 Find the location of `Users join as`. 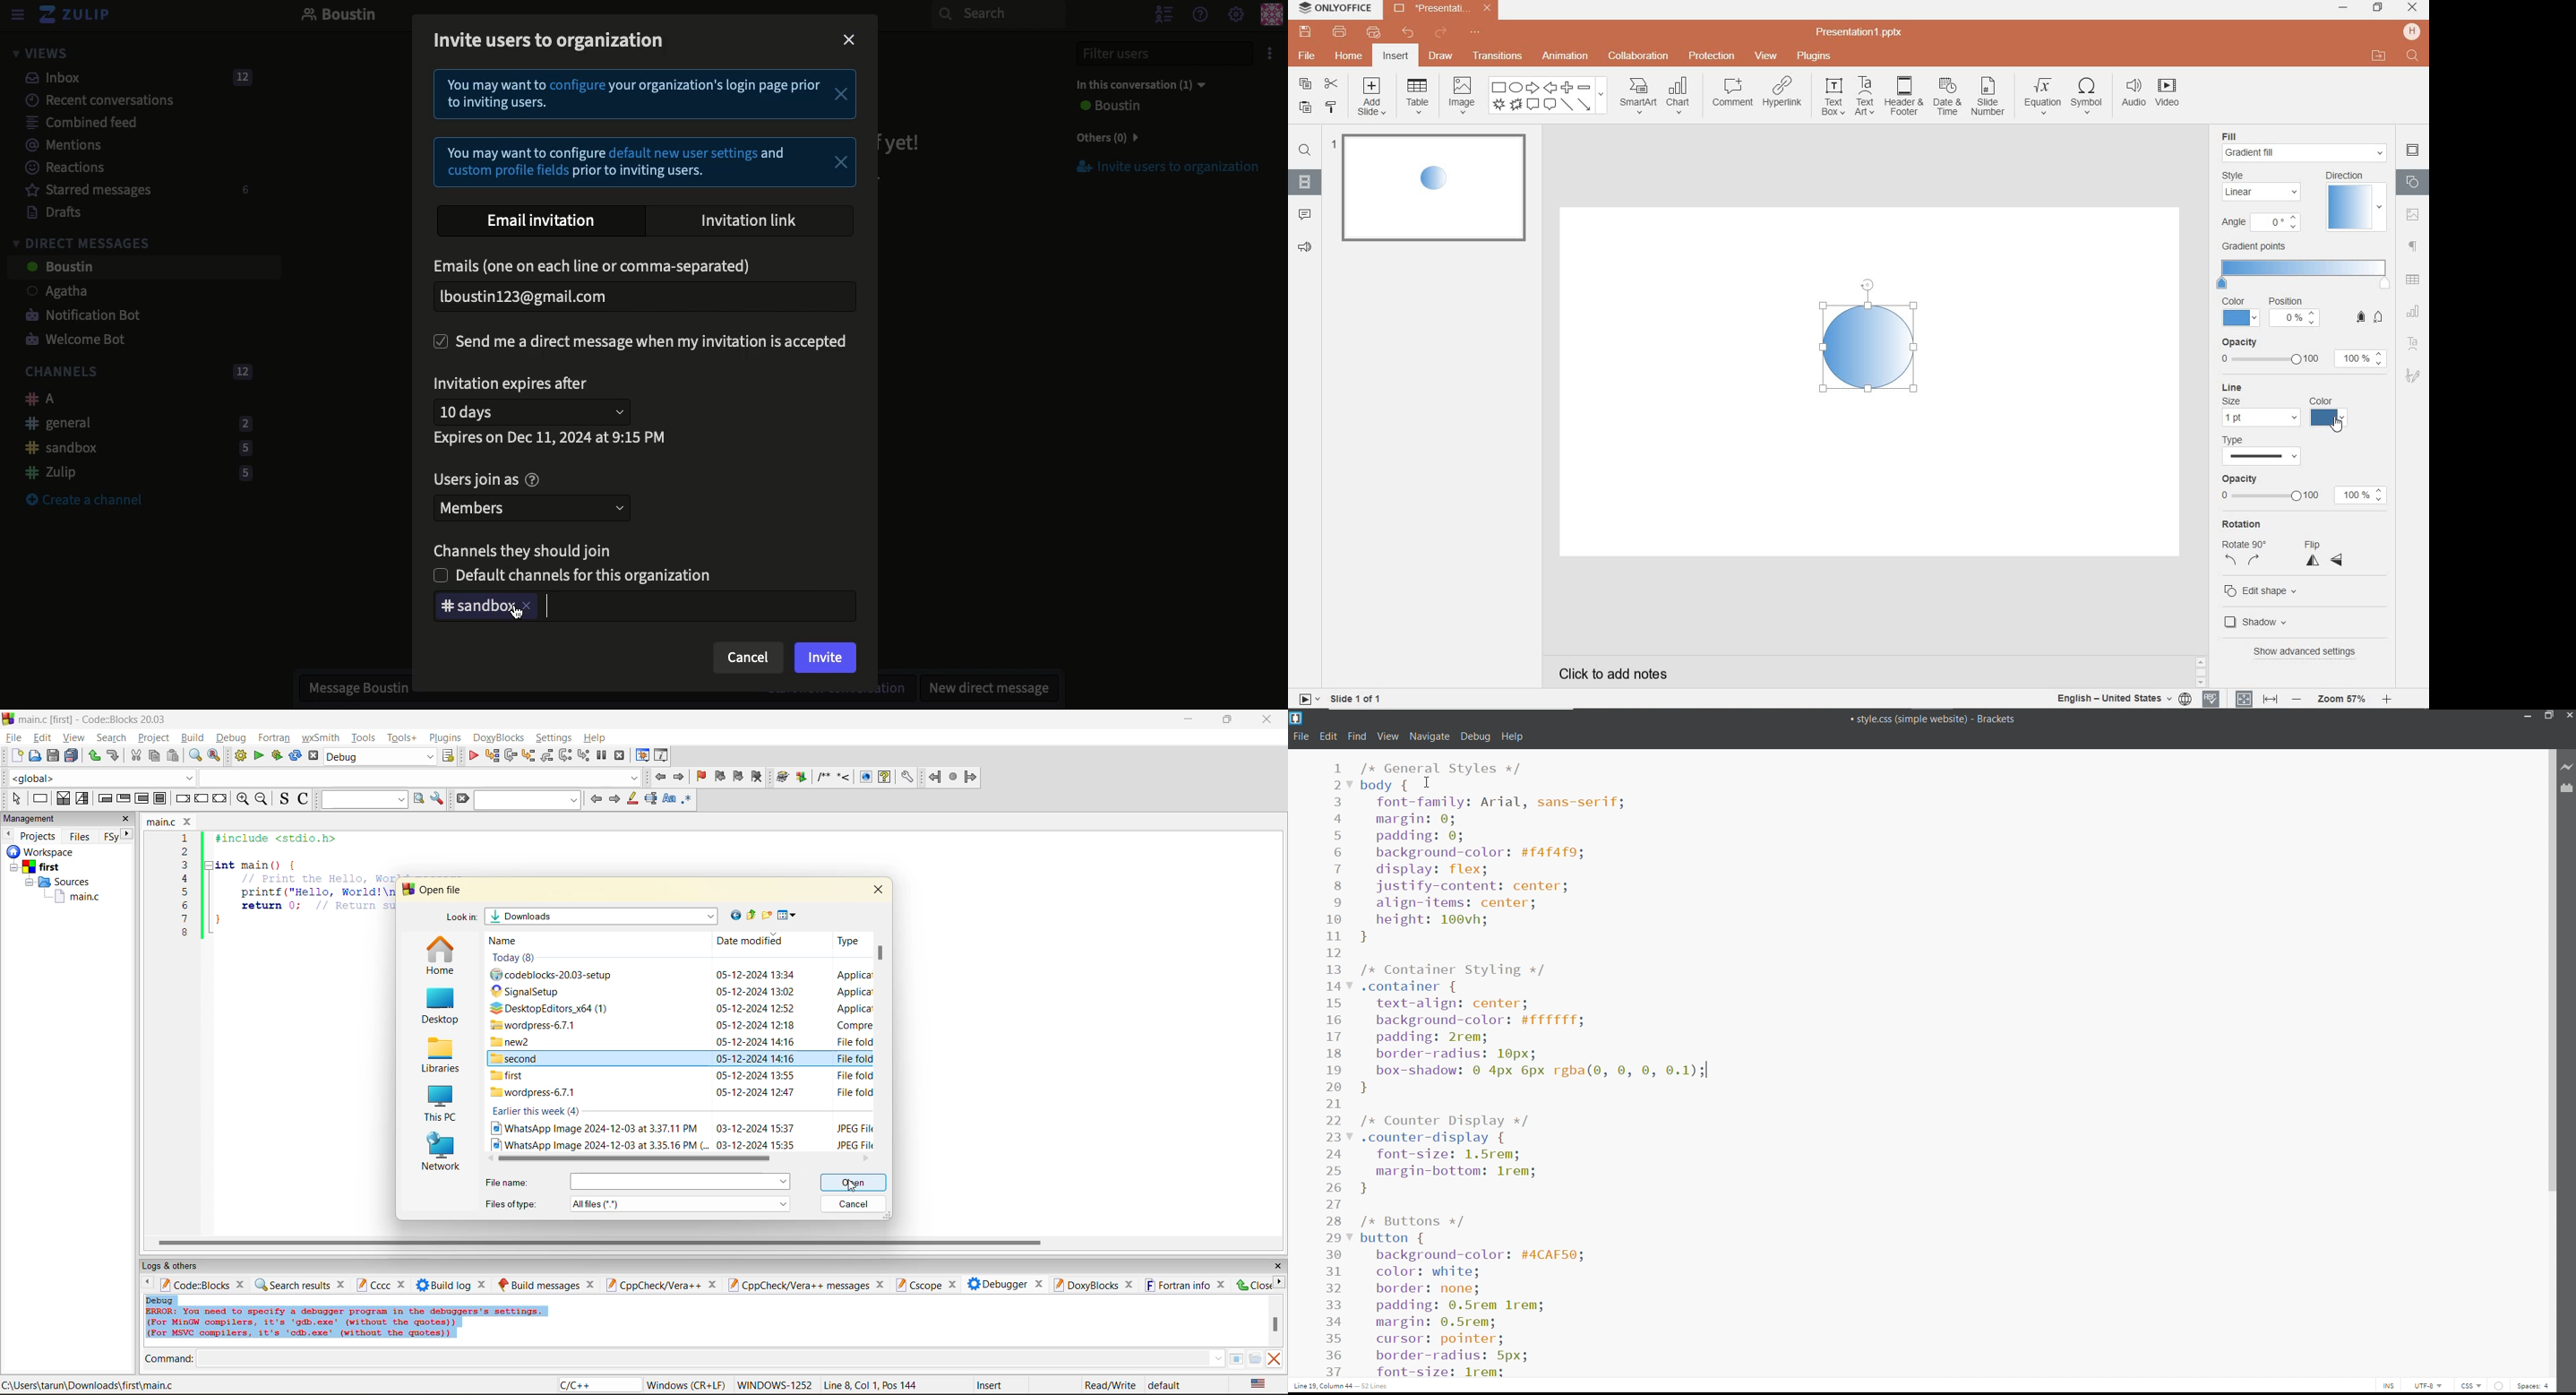

Users join as is located at coordinates (485, 480).